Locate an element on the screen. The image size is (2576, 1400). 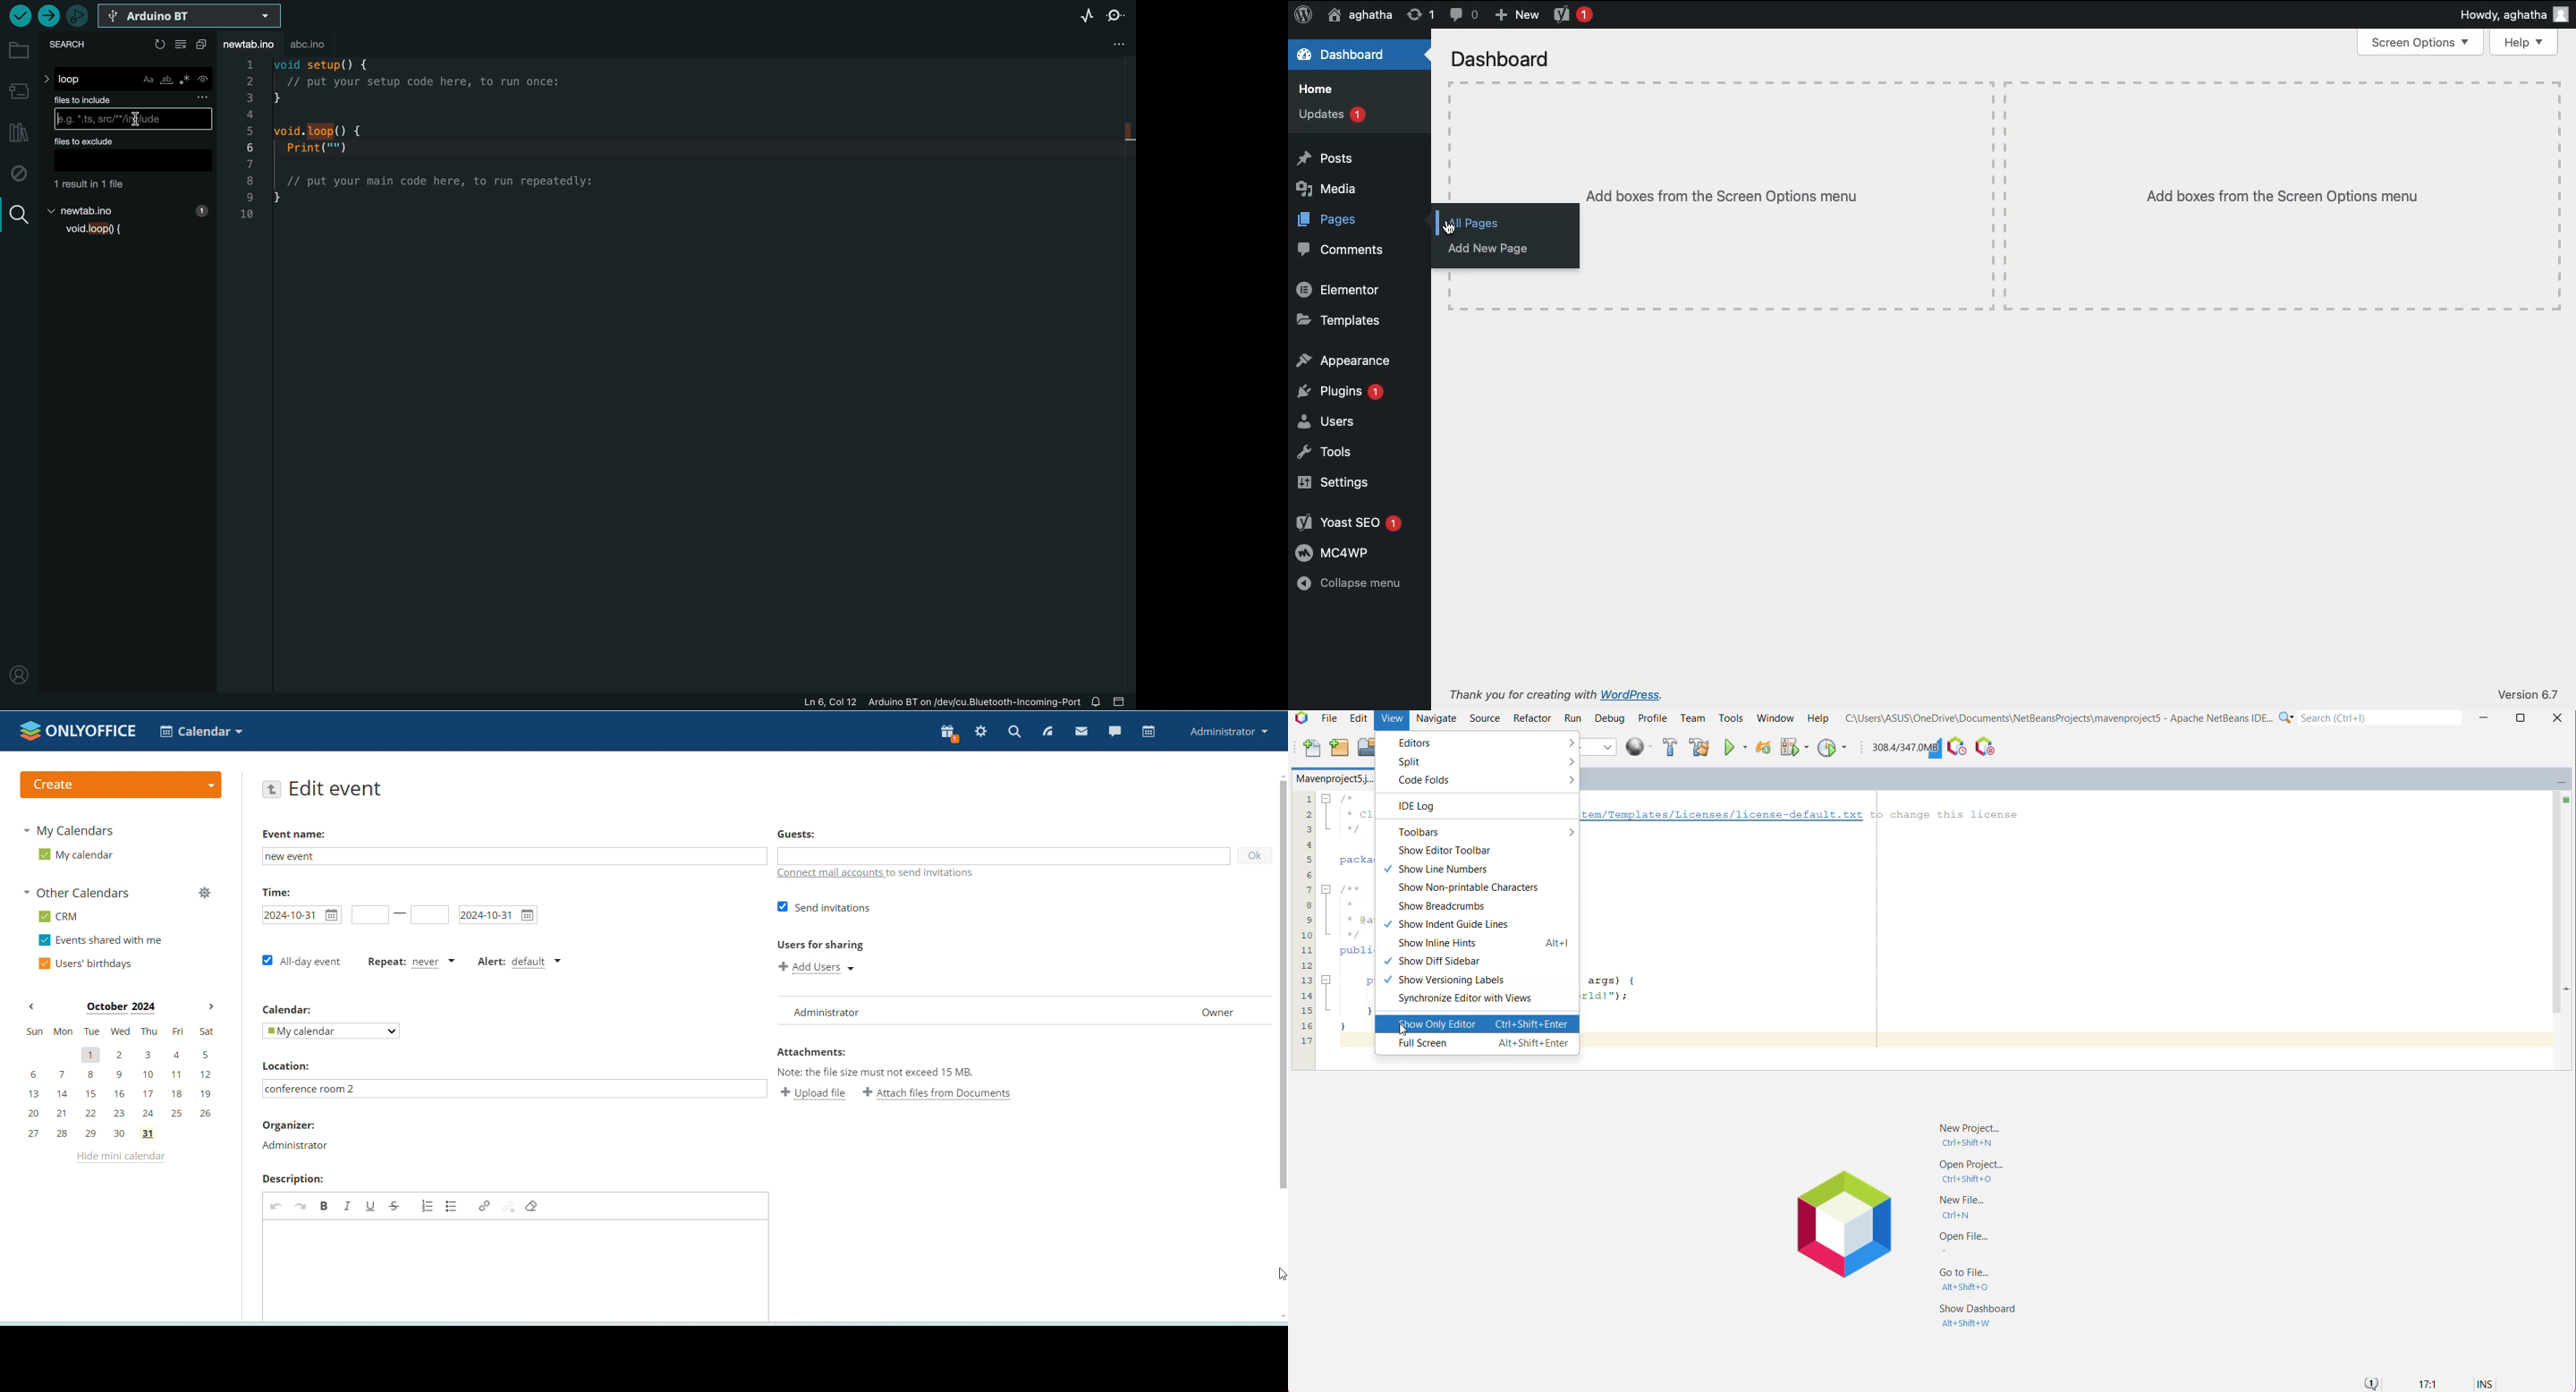
Note: the file size must not exceed 15 mb is located at coordinates (876, 1071).